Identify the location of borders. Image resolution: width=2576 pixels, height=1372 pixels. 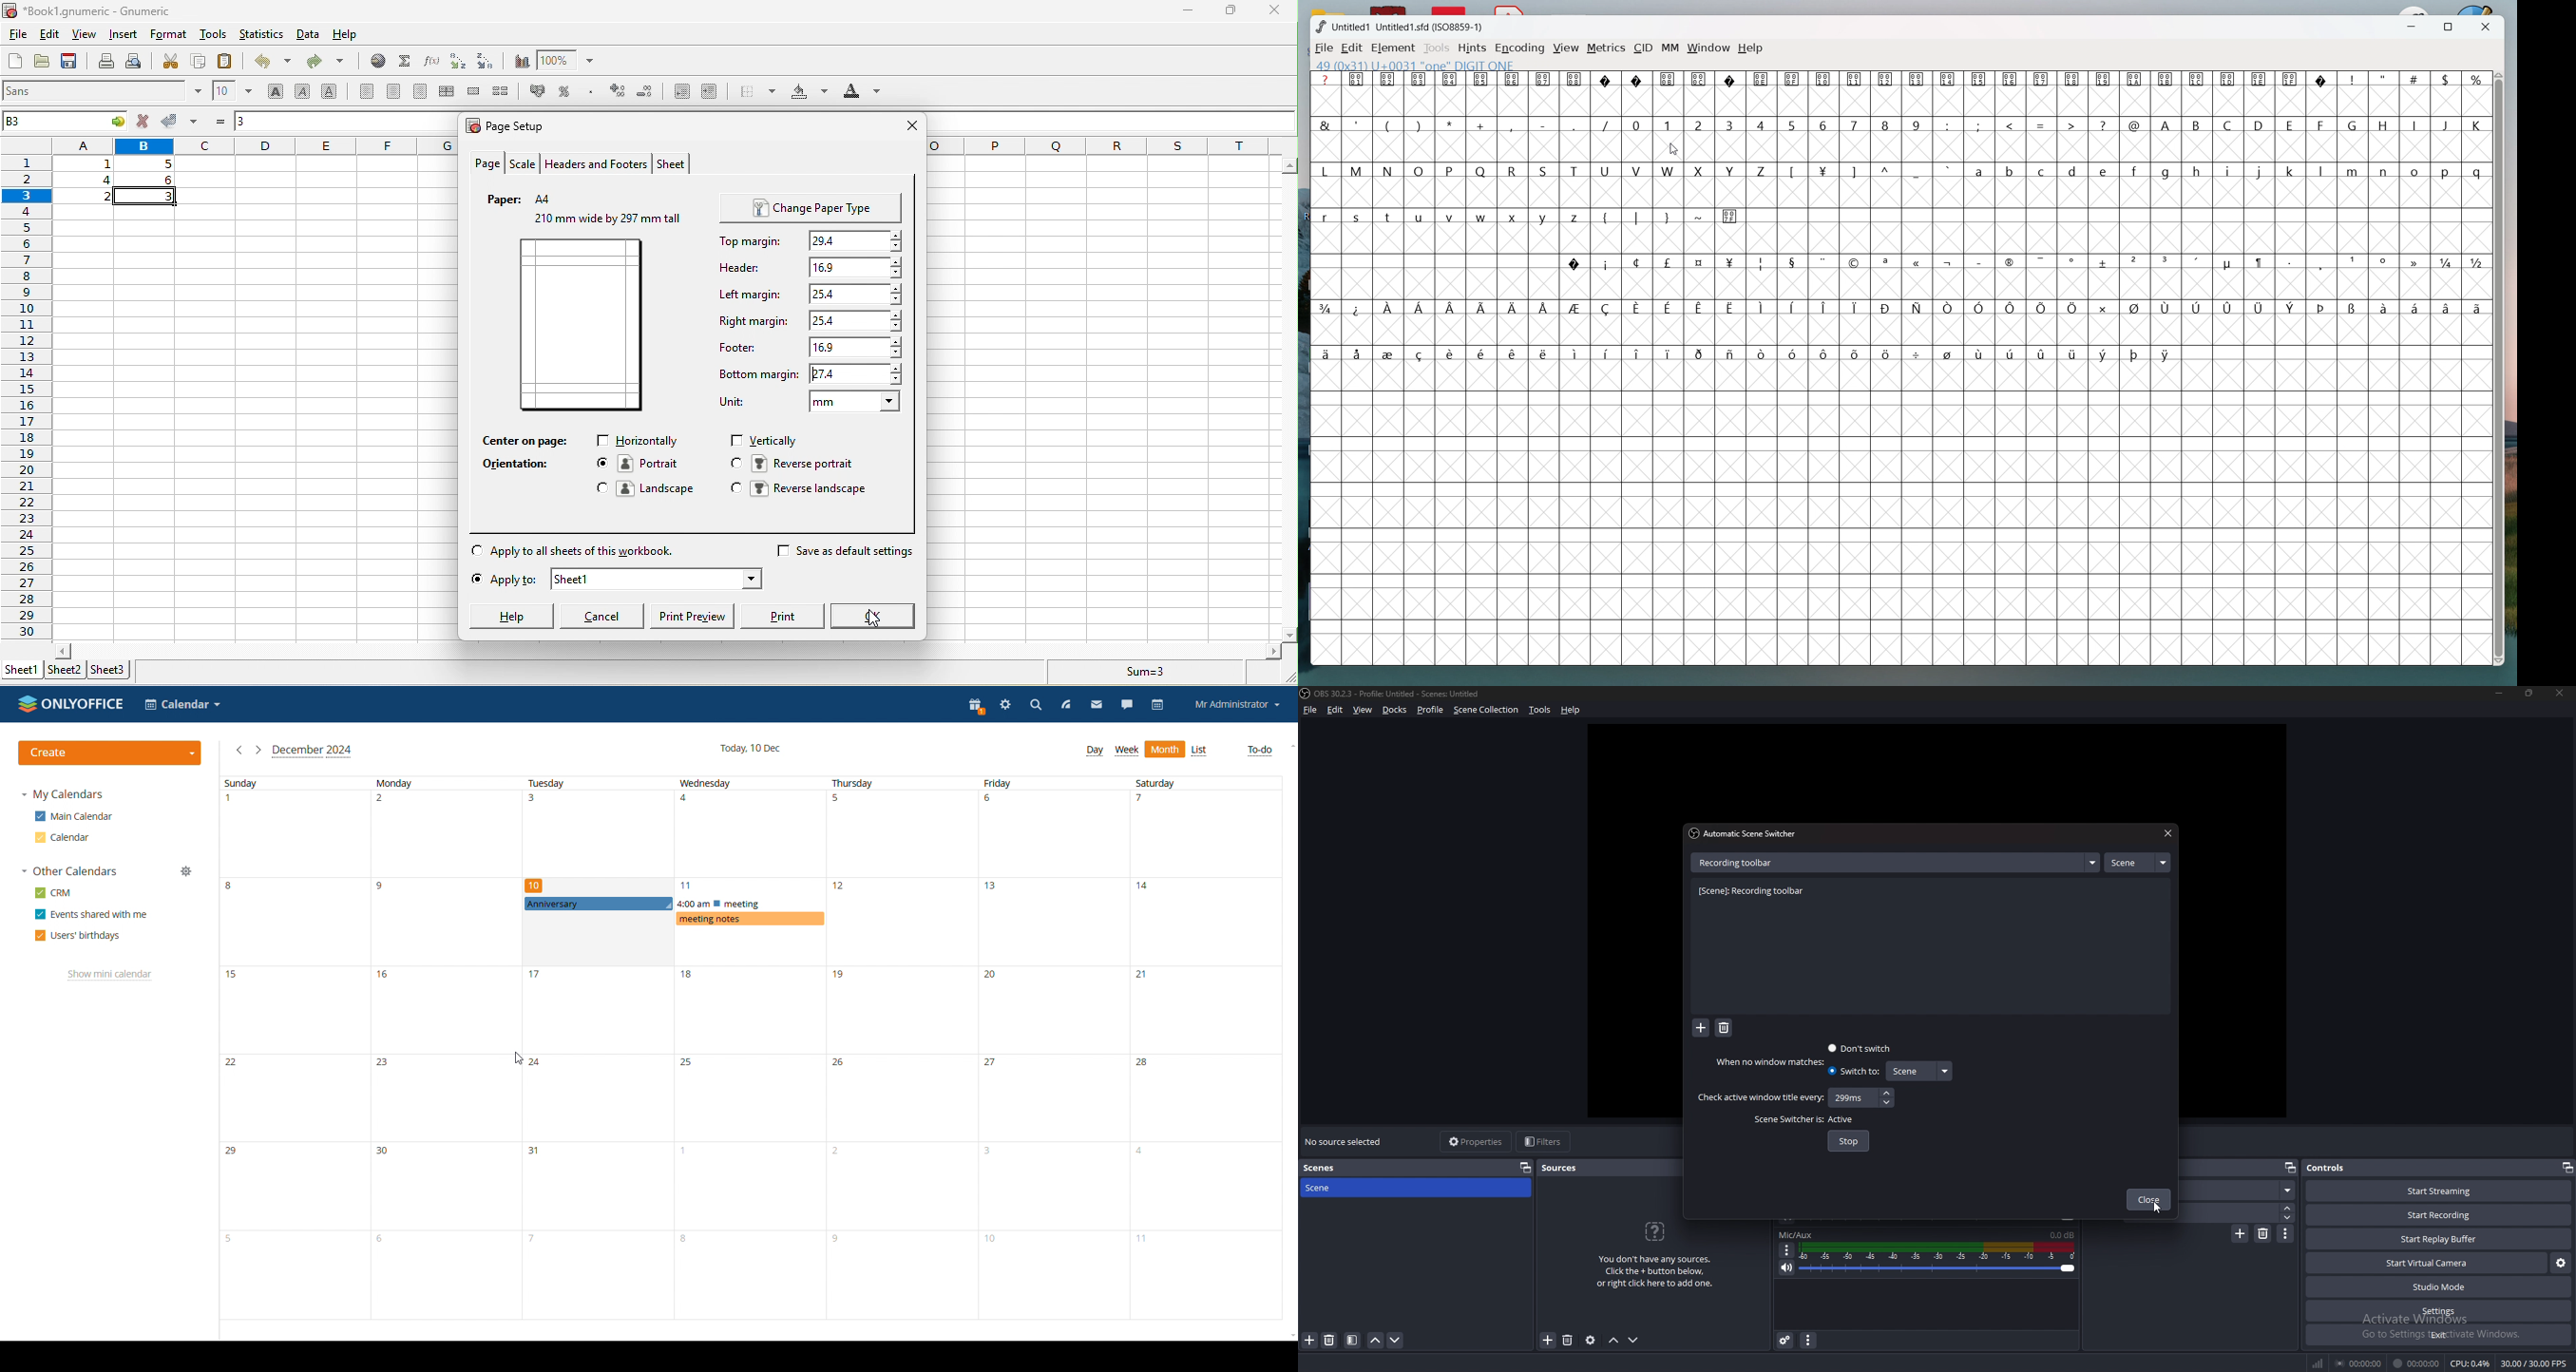
(754, 92).